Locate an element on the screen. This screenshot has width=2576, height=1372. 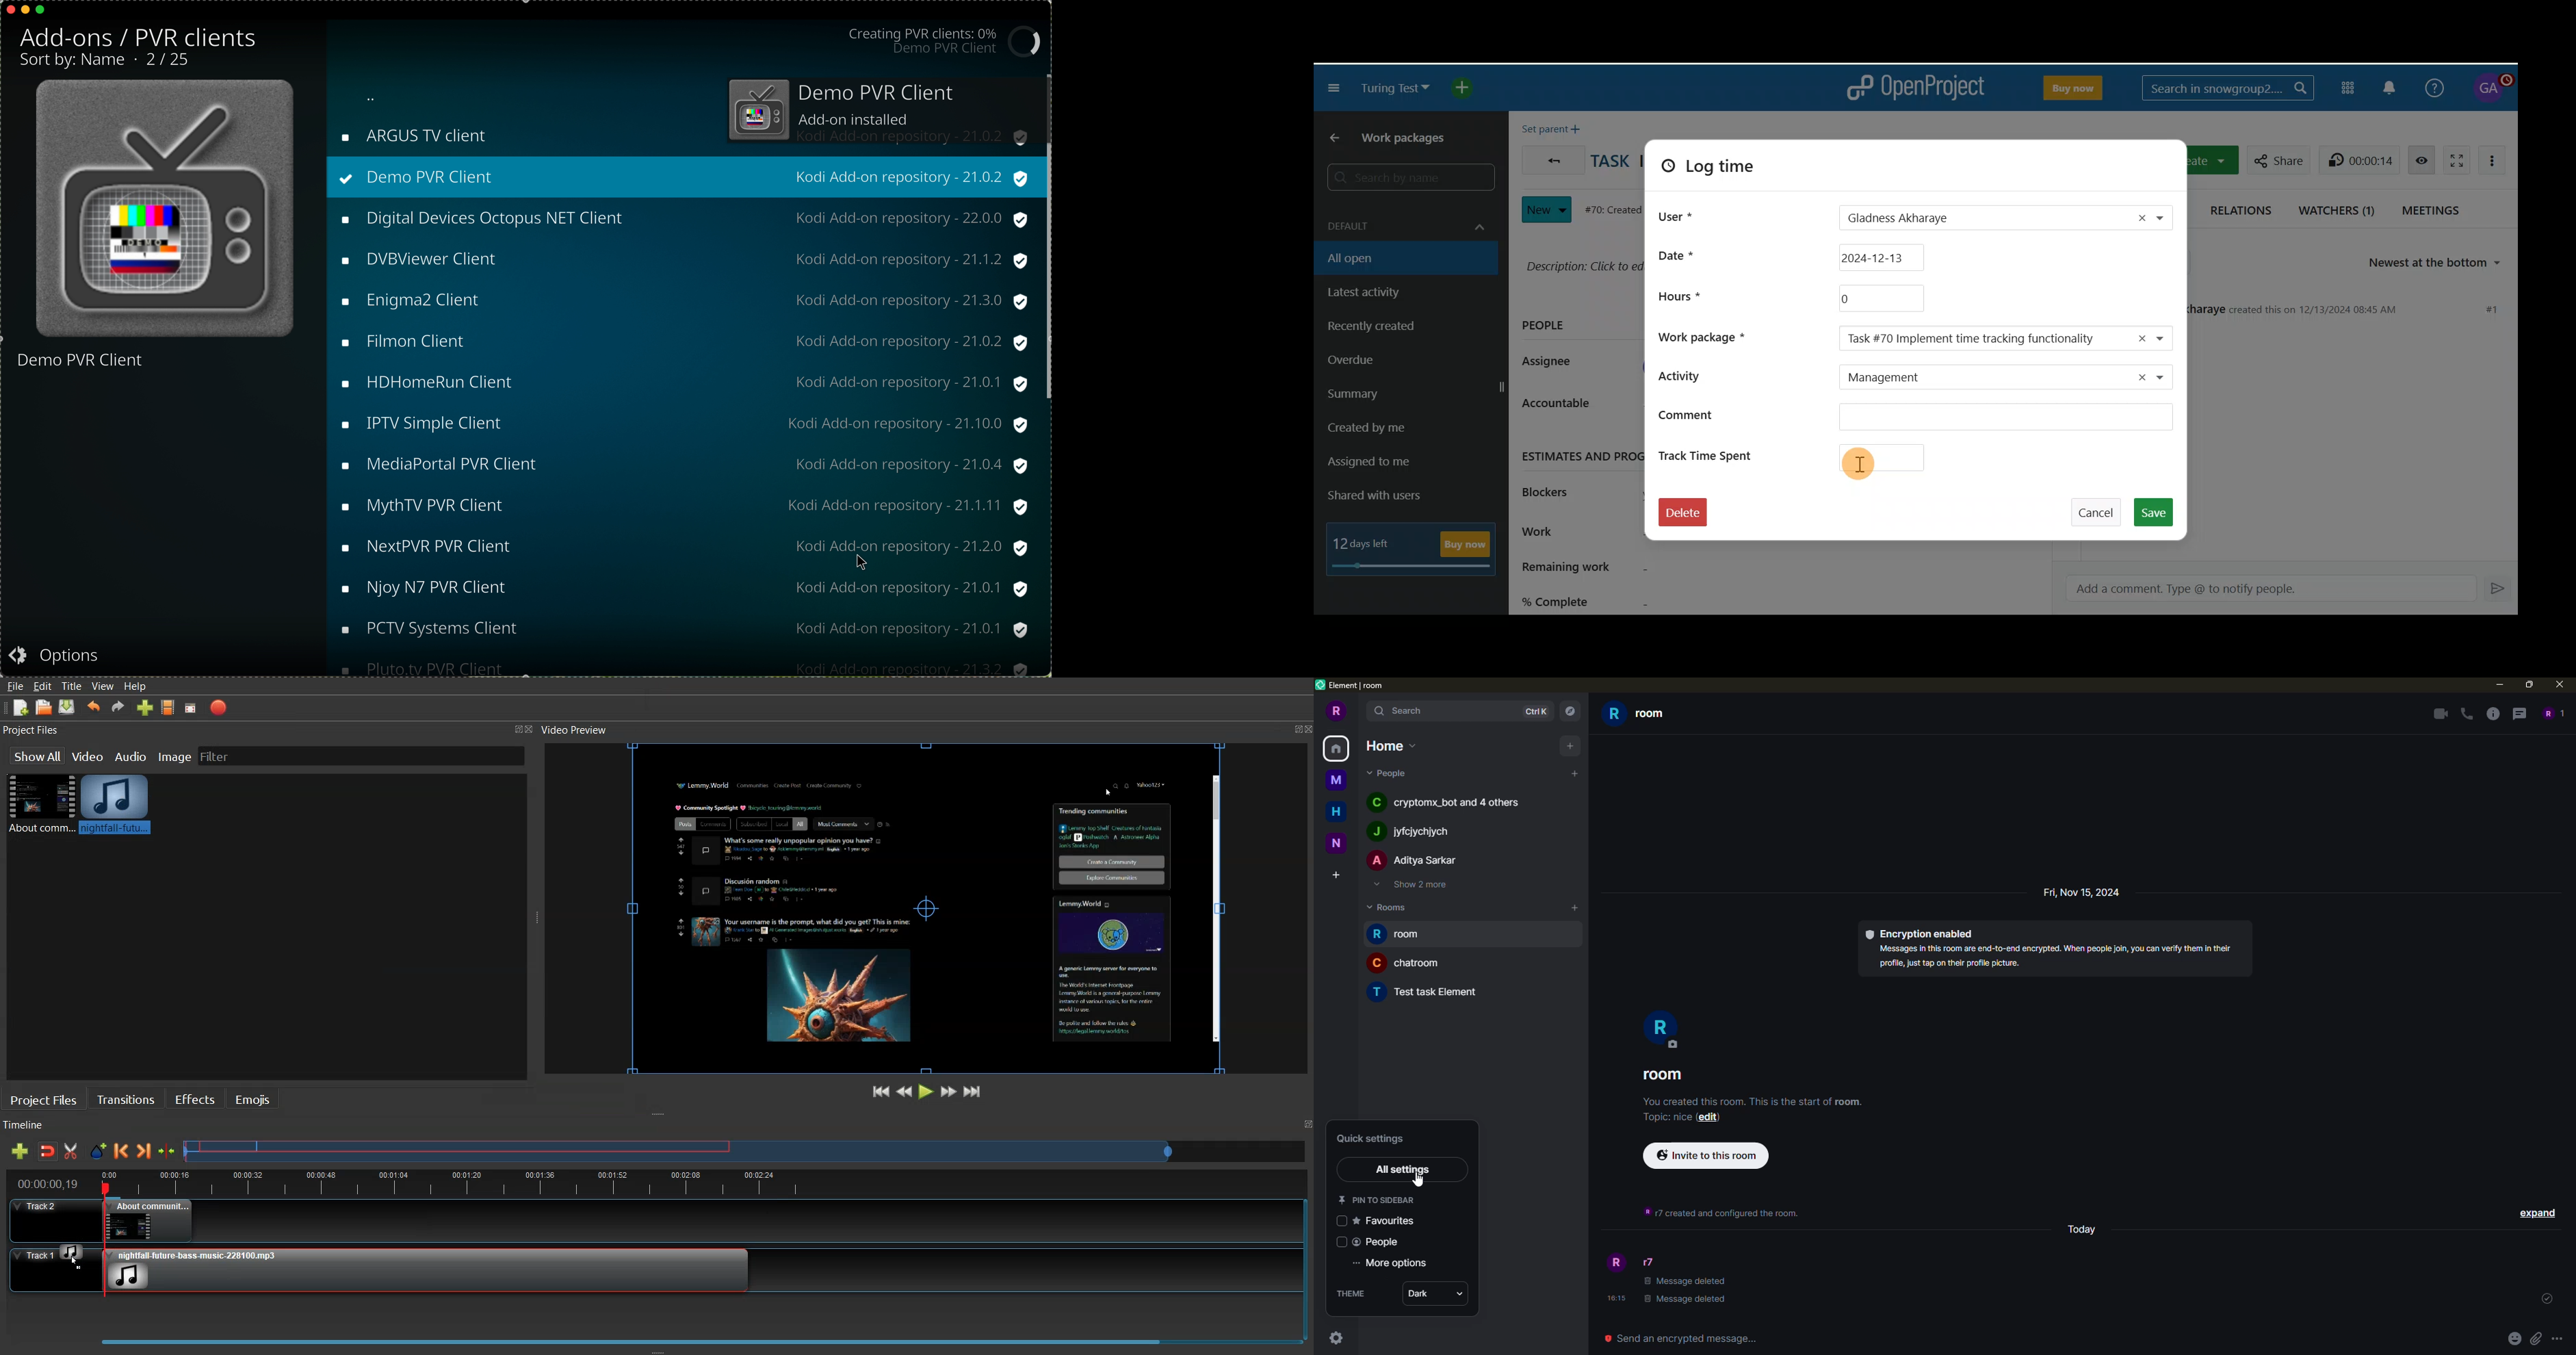
minimize is located at coordinates (2495, 684).